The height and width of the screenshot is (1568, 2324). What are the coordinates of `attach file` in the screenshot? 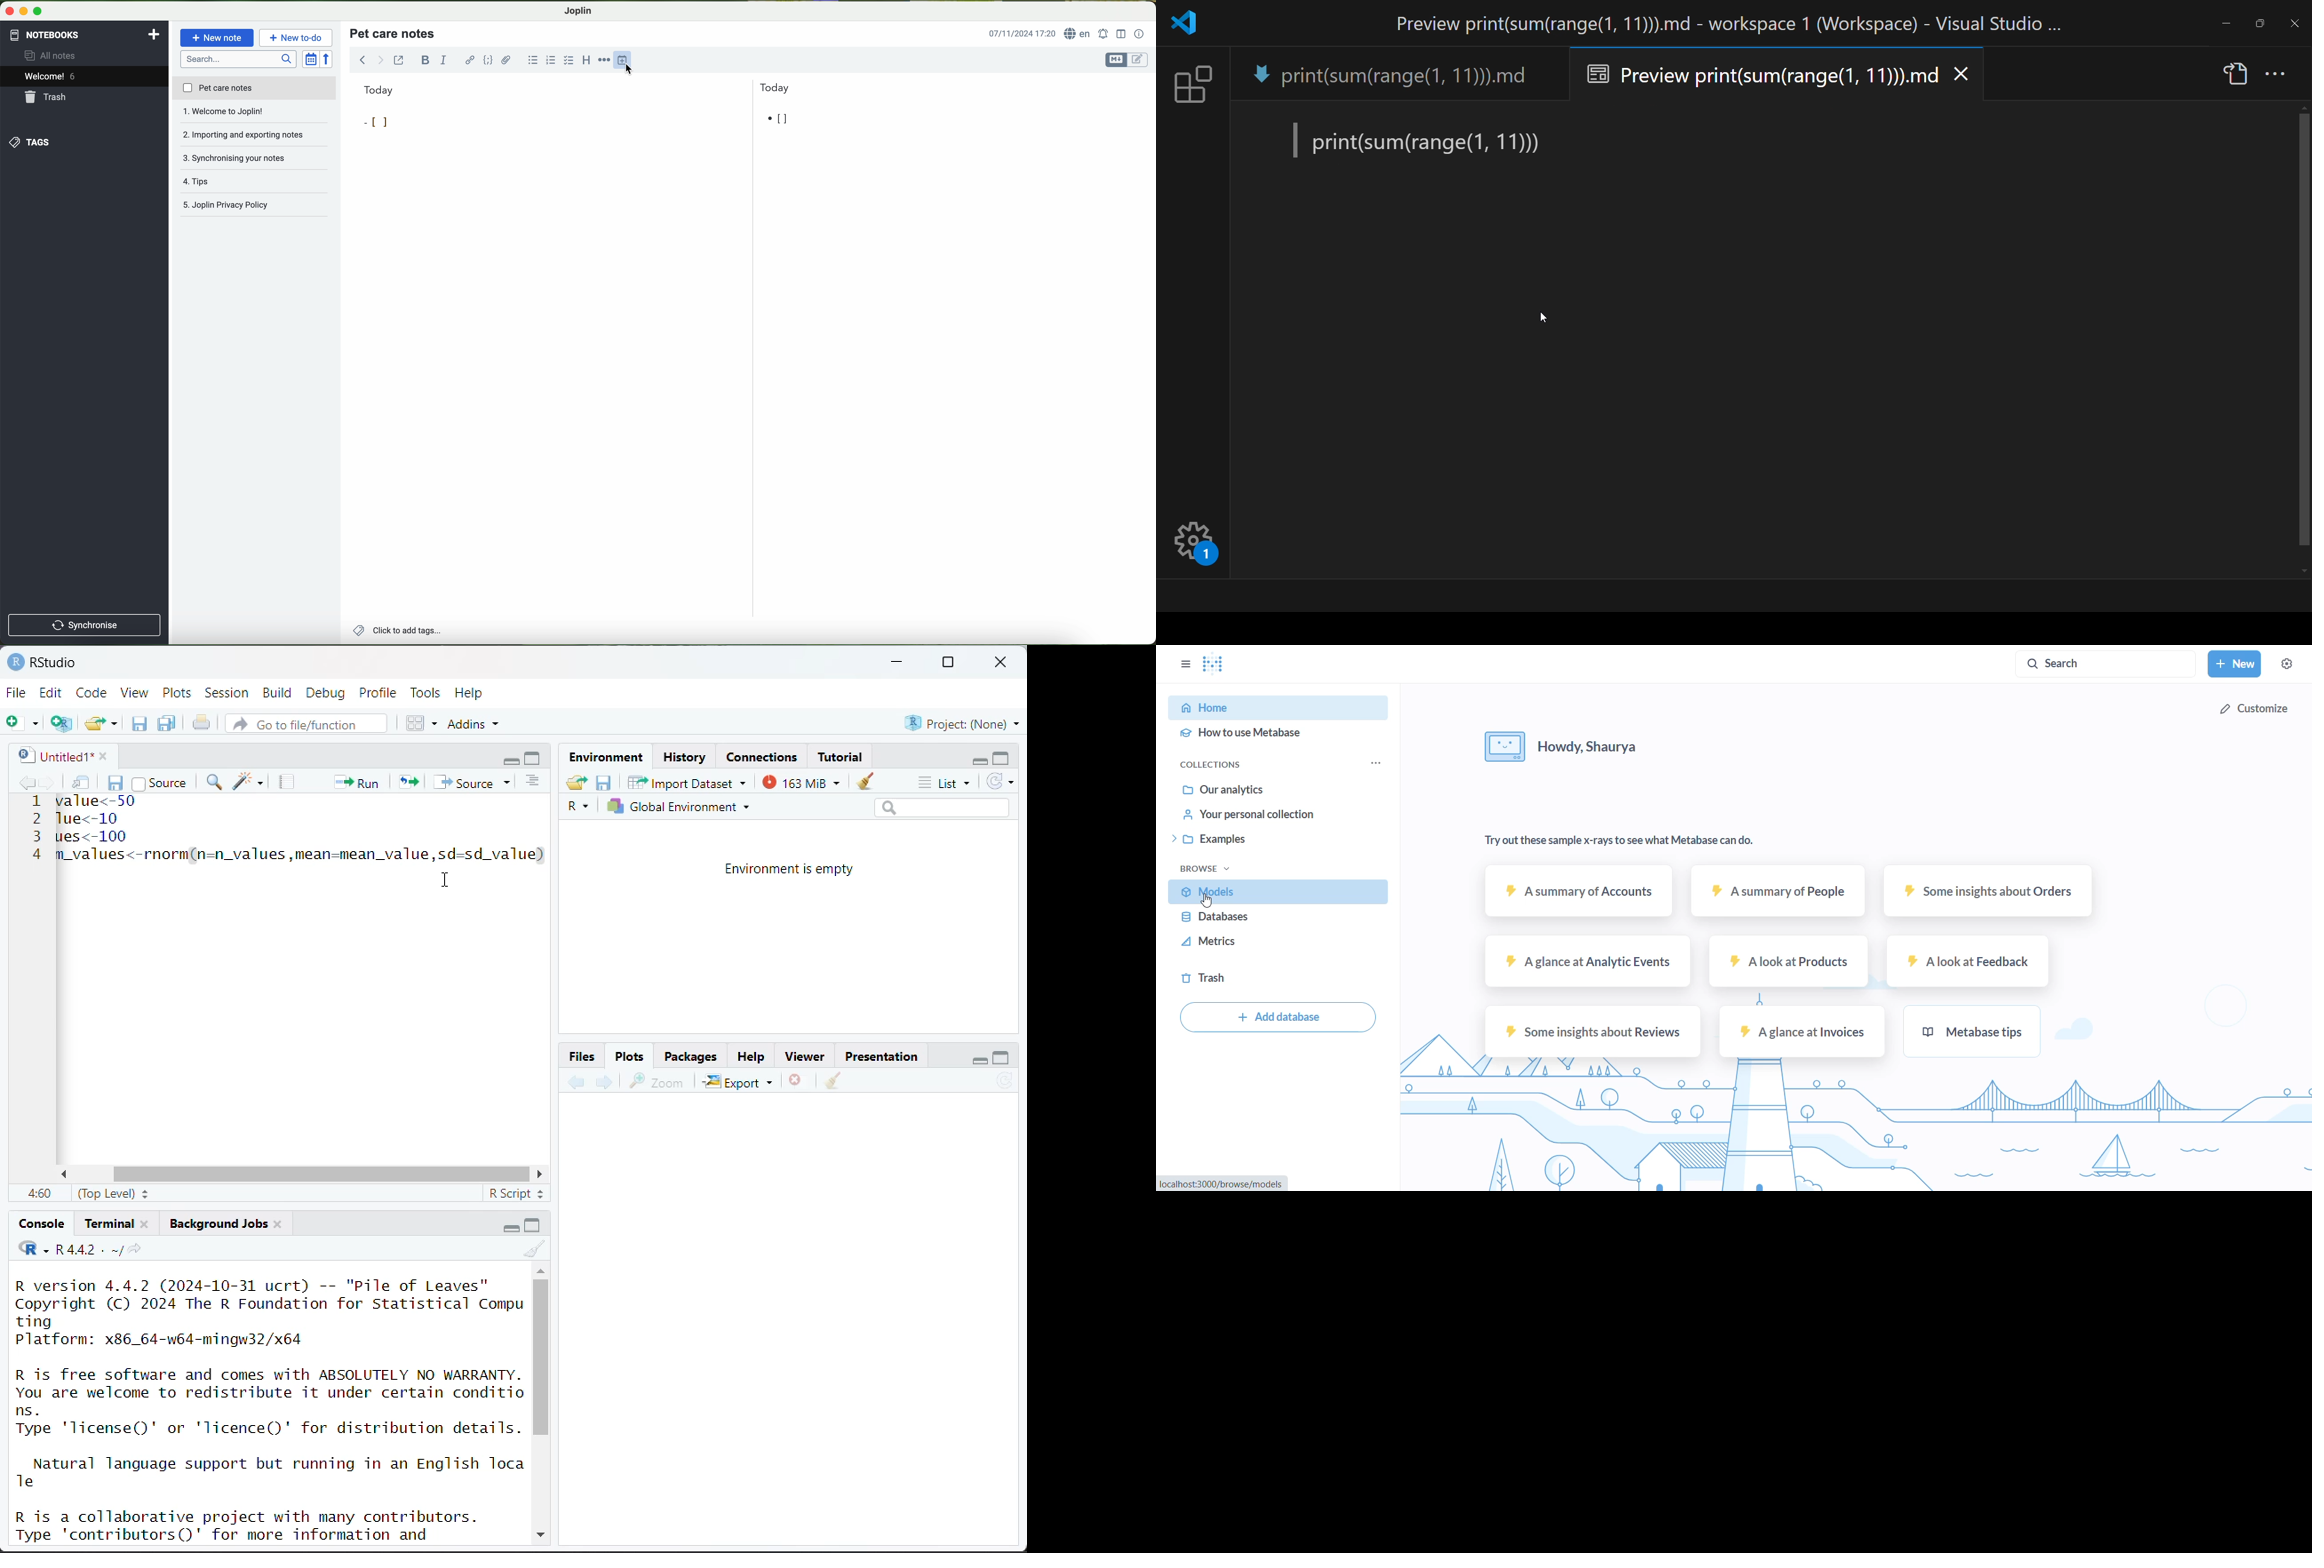 It's located at (506, 60).